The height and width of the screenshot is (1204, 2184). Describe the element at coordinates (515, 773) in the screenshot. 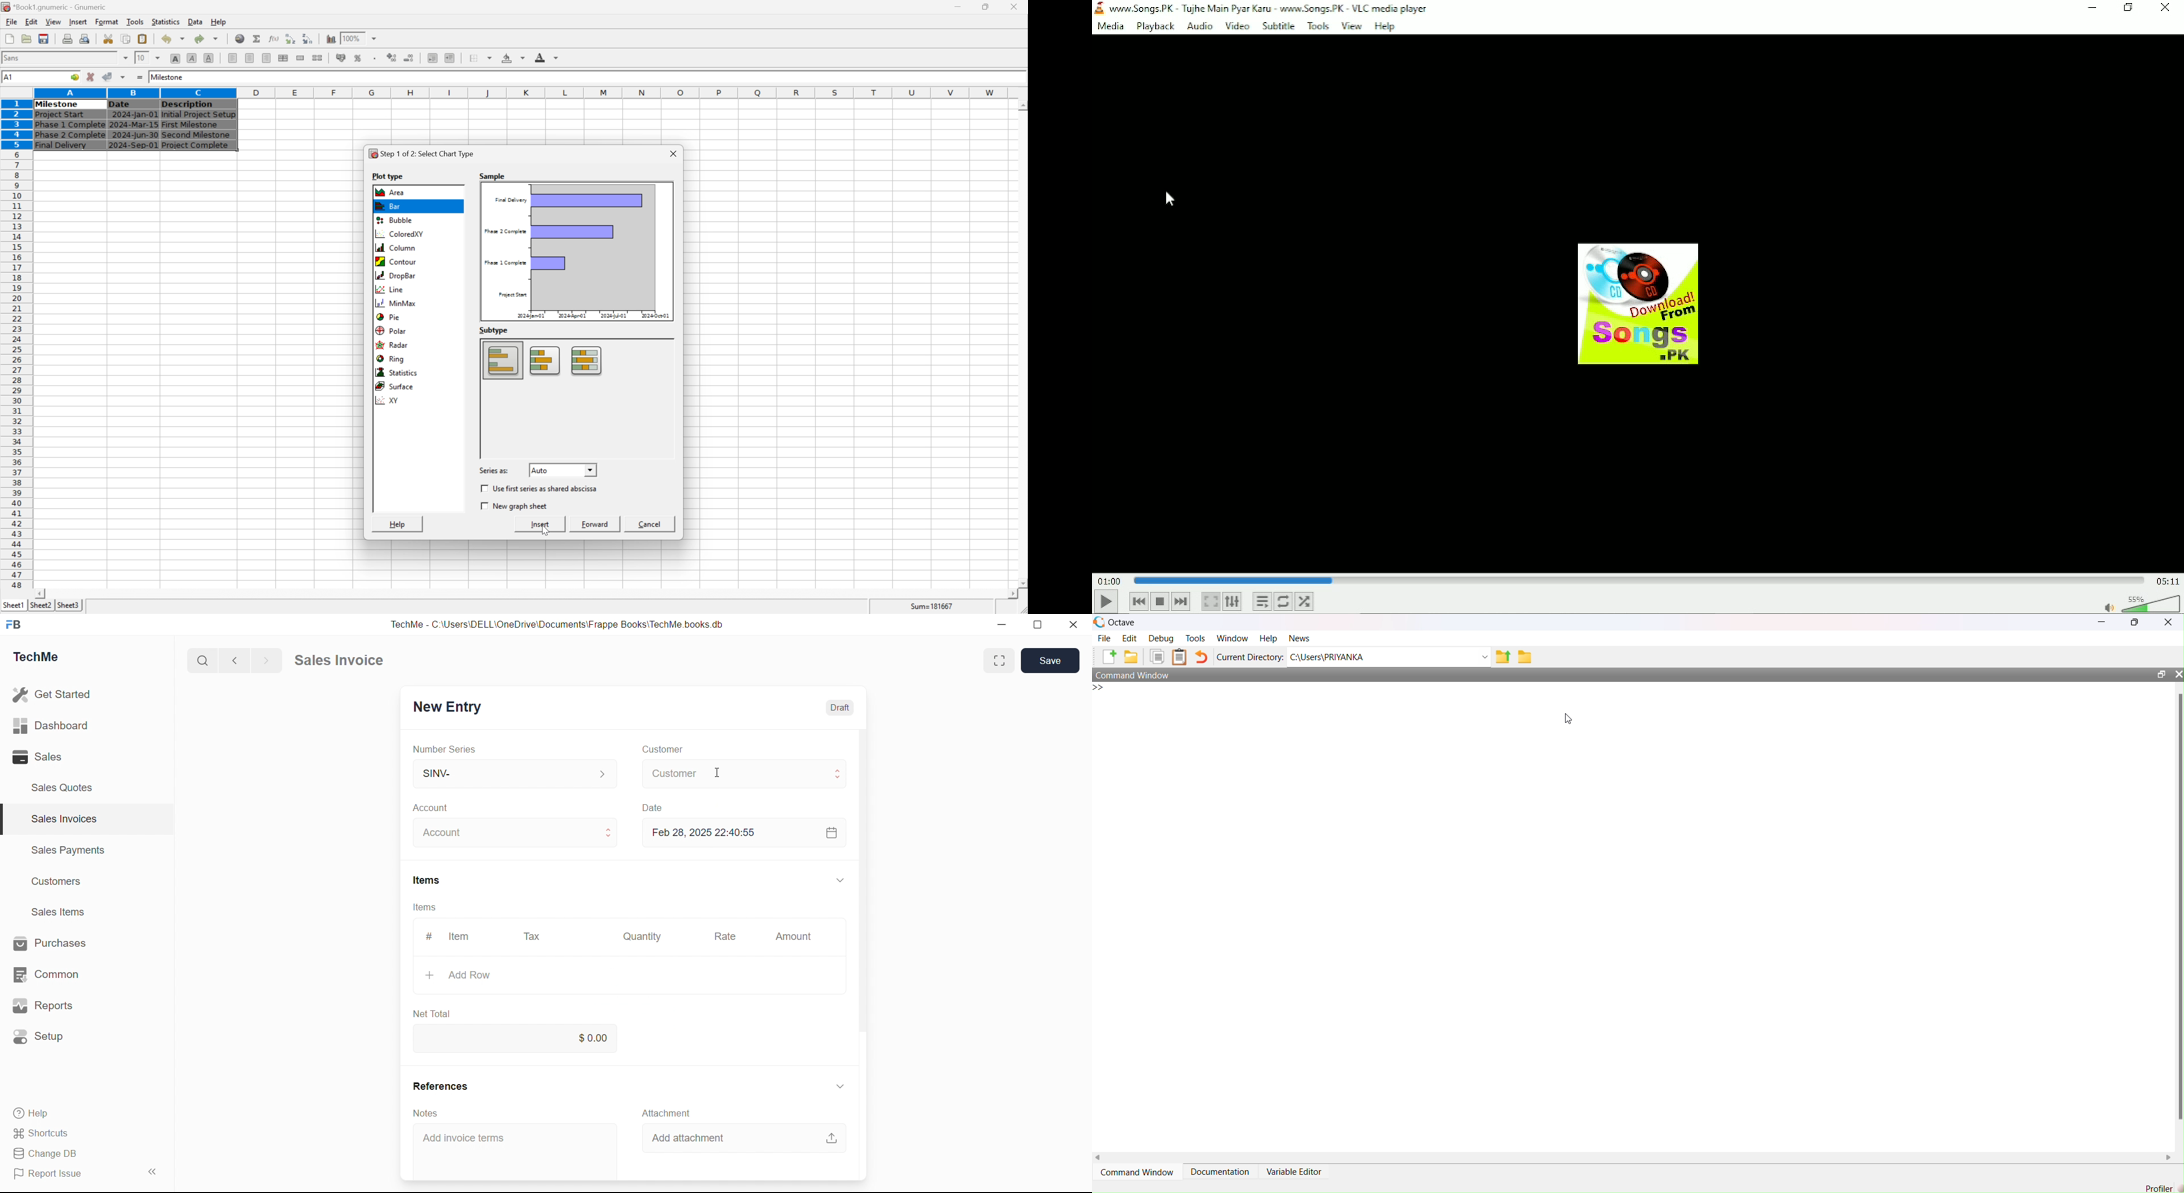

I see `SINV-` at that location.